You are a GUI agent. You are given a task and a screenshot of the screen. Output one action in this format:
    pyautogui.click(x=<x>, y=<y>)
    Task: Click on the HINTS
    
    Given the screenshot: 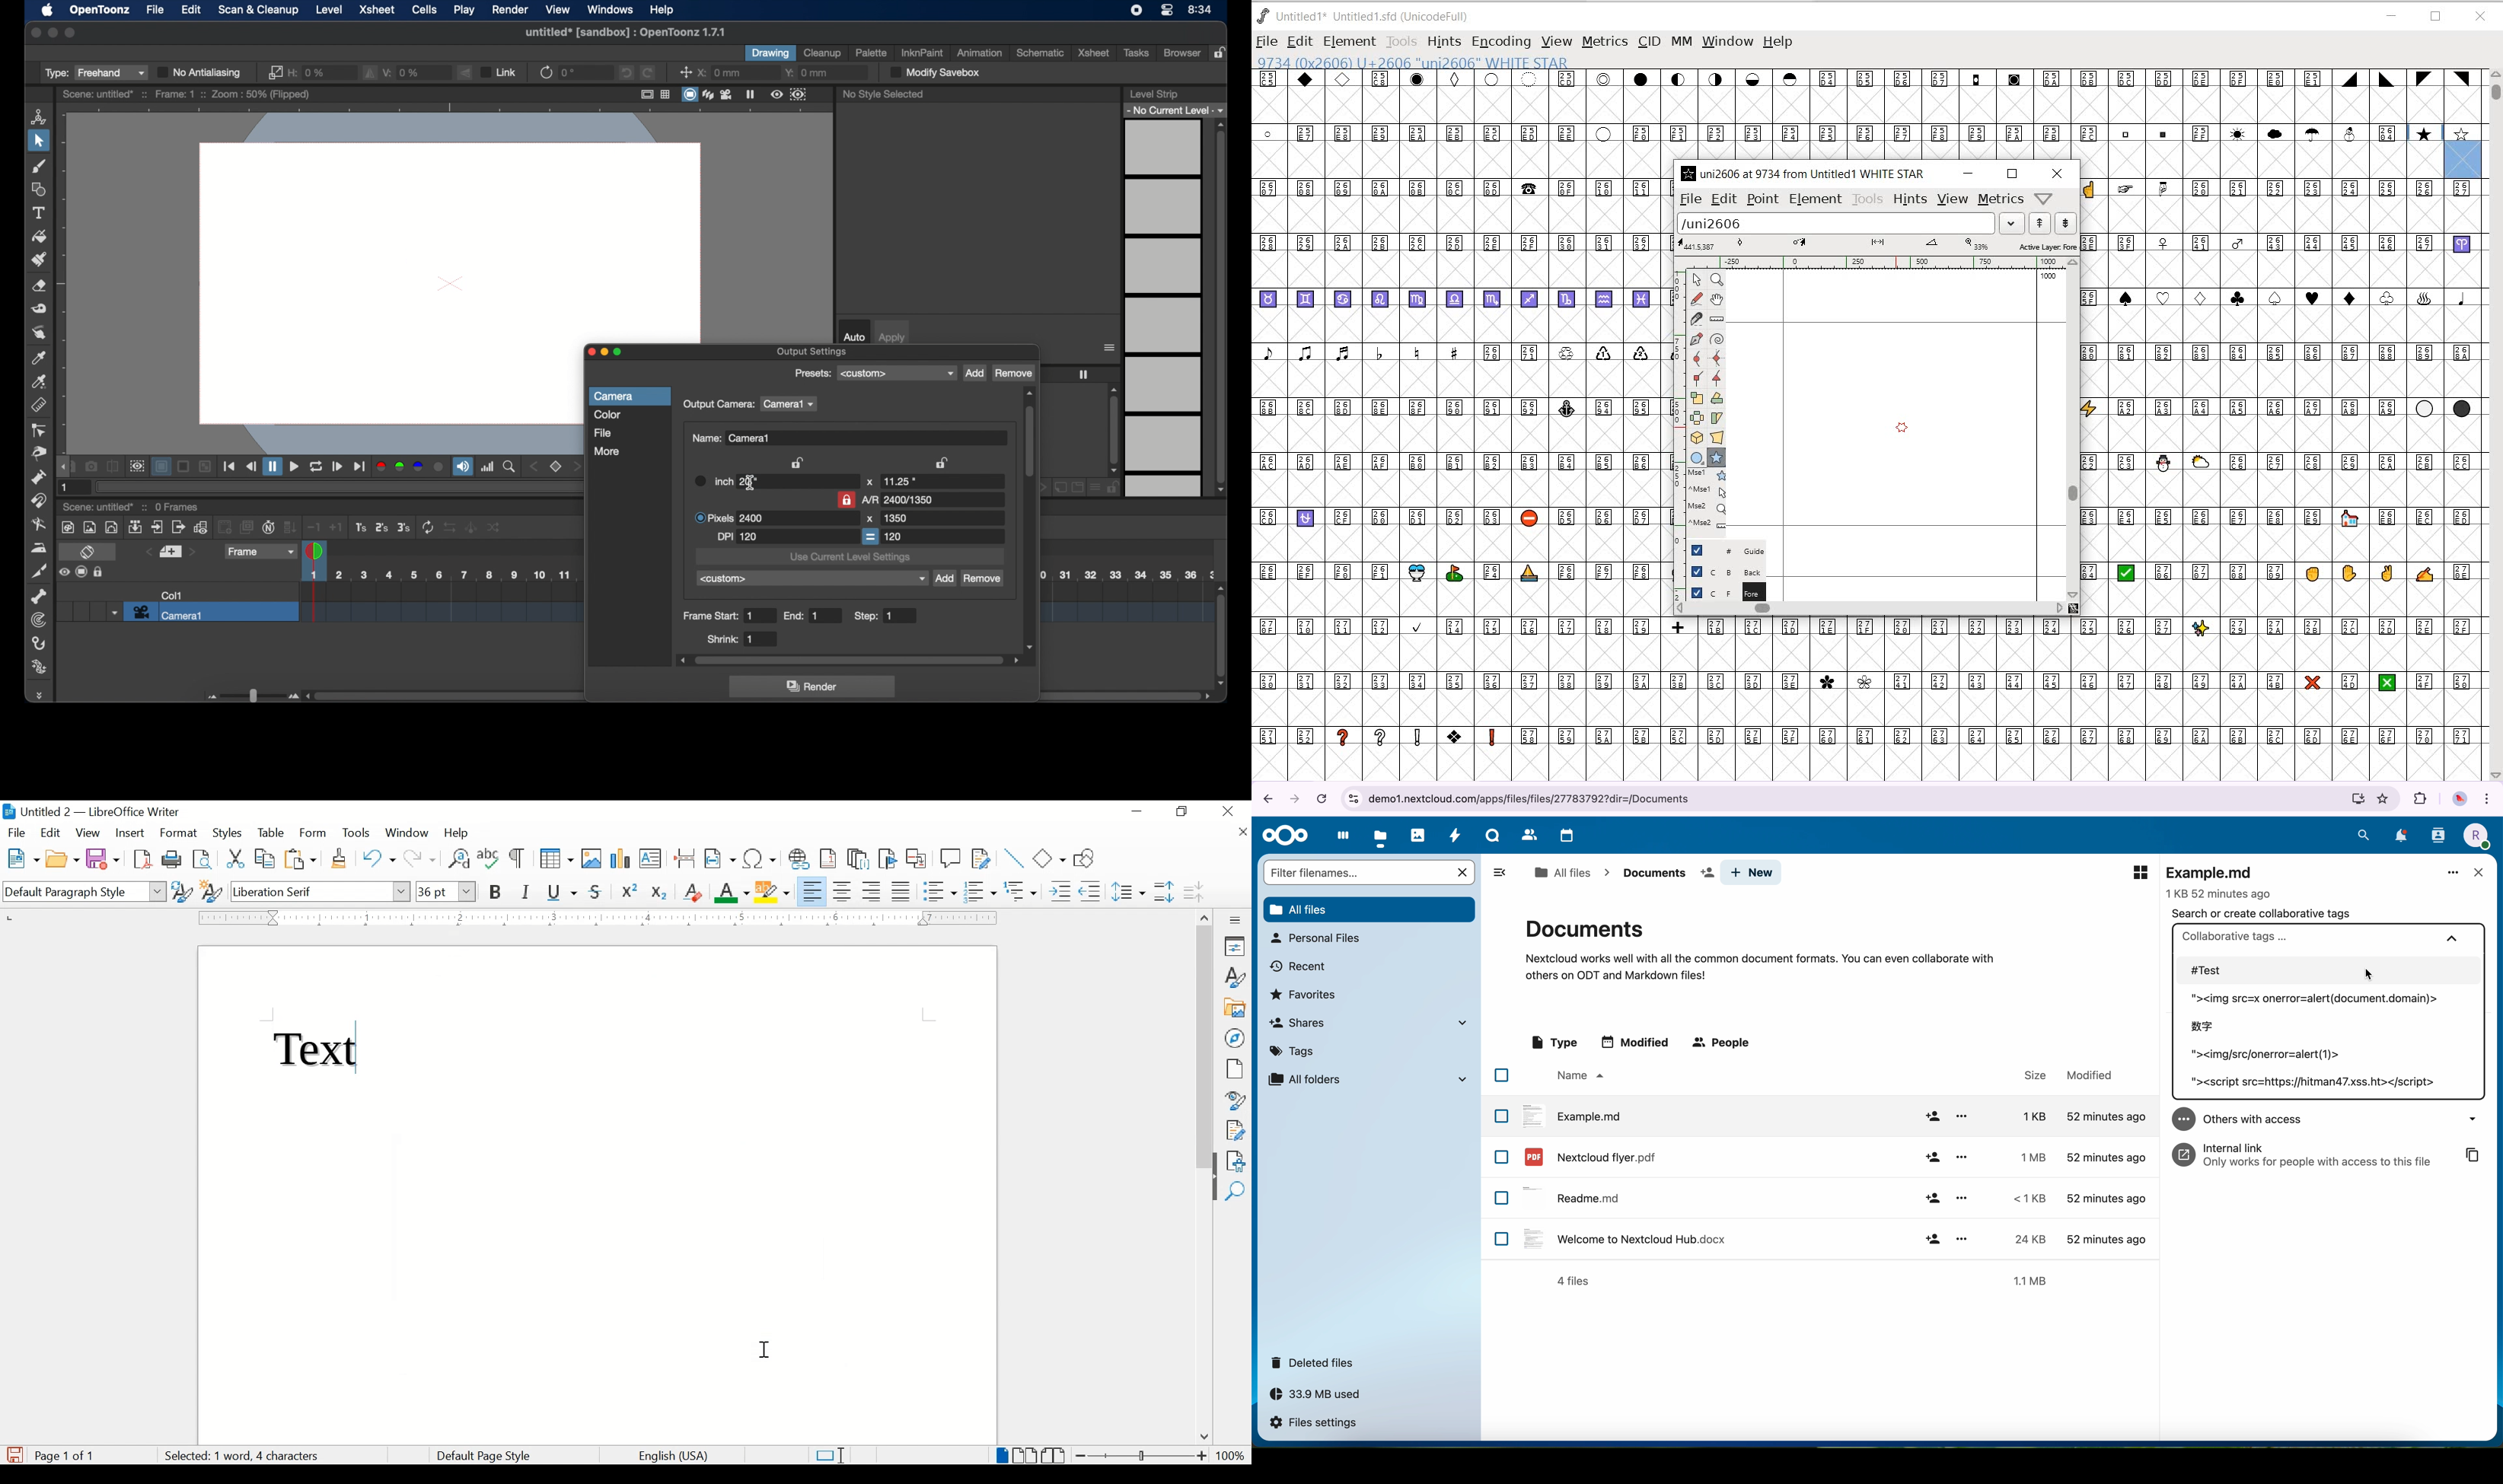 What is the action you would take?
    pyautogui.click(x=1444, y=43)
    